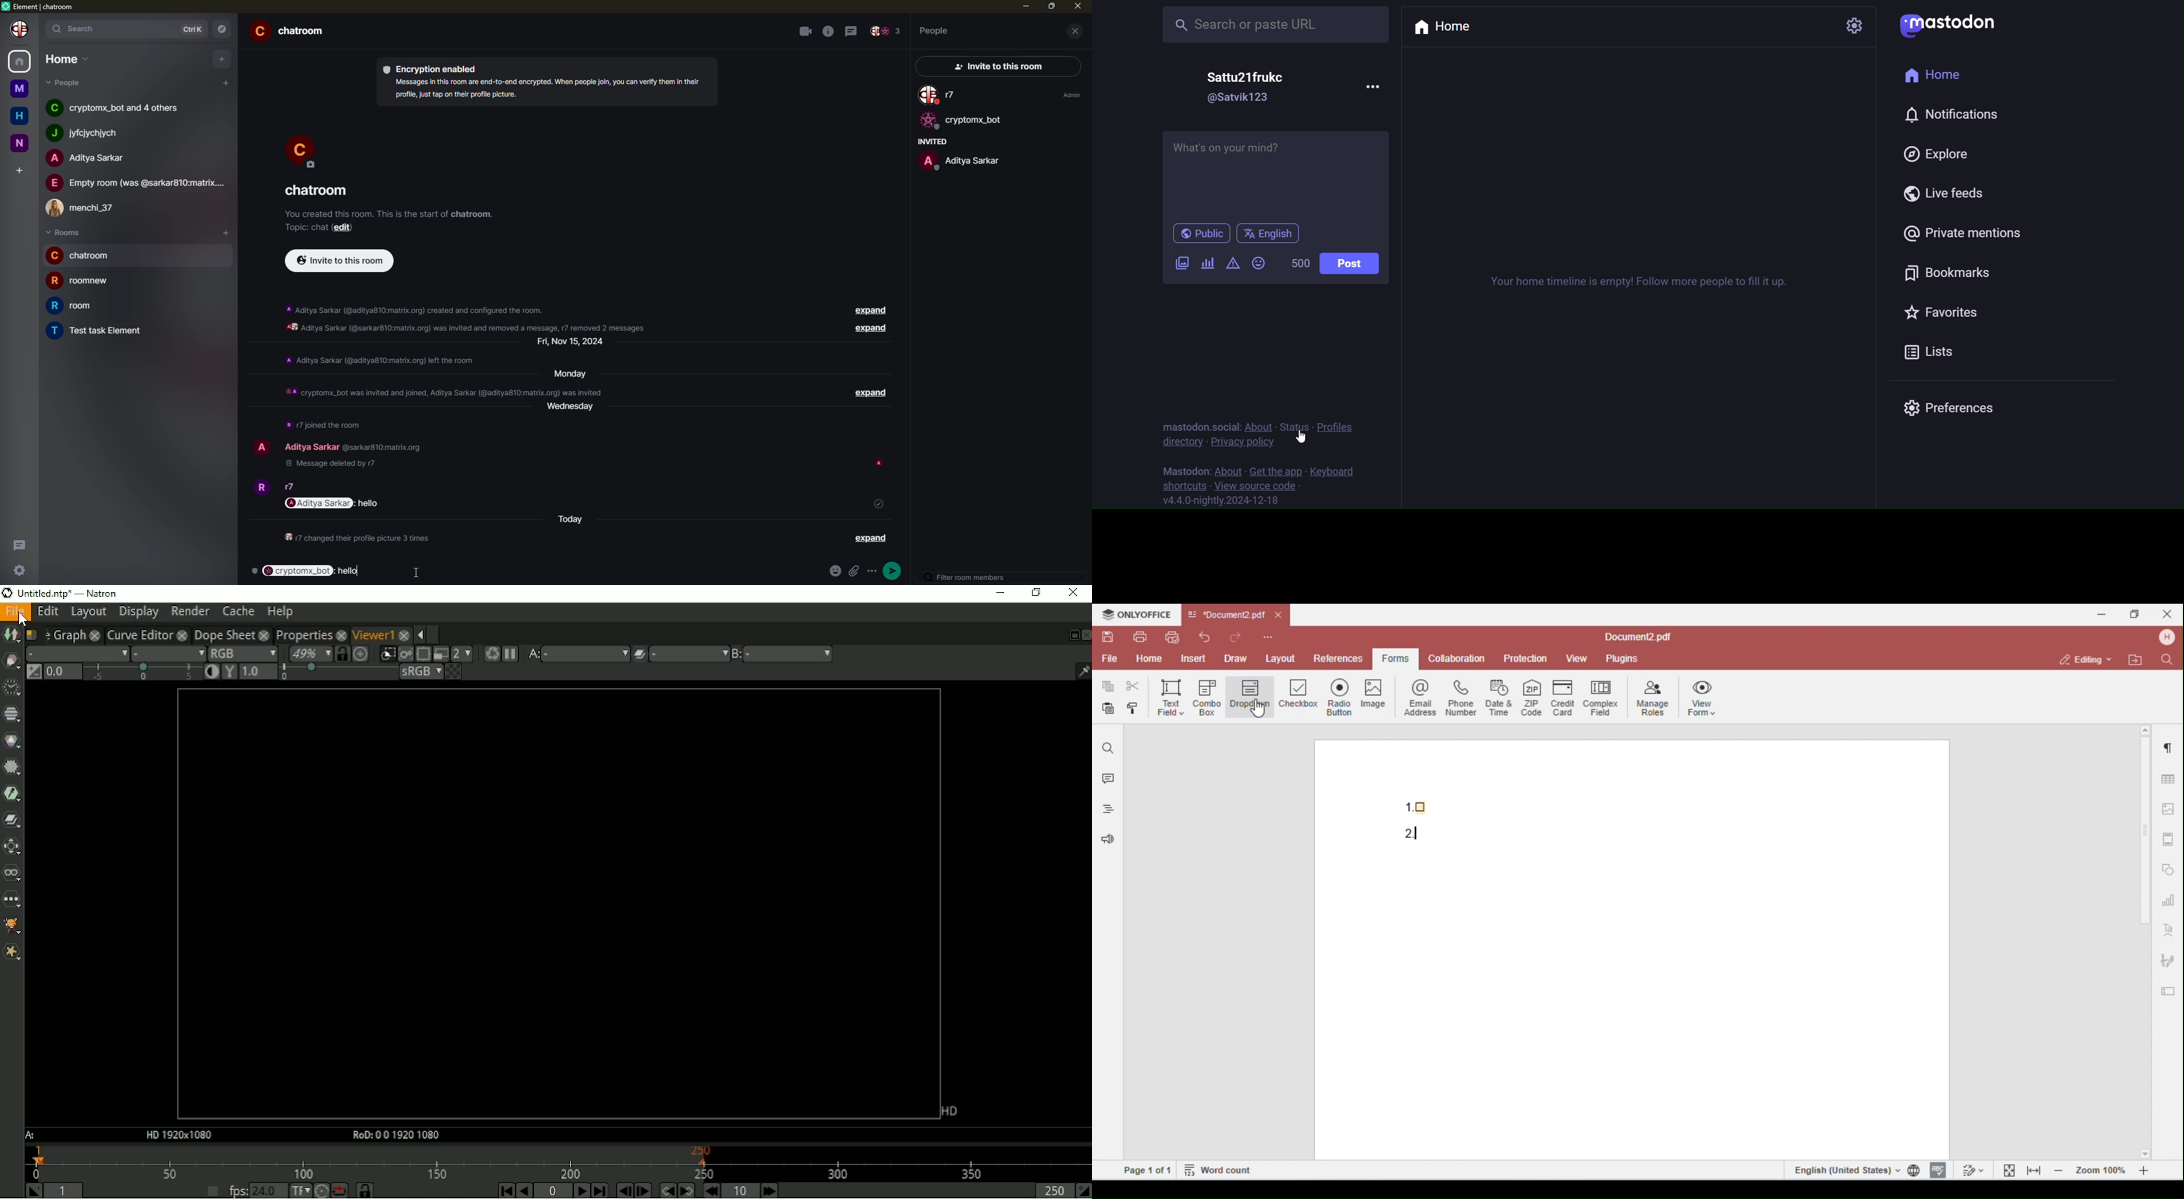  Describe the element at coordinates (1236, 500) in the screenshot. I see `version` at that location.